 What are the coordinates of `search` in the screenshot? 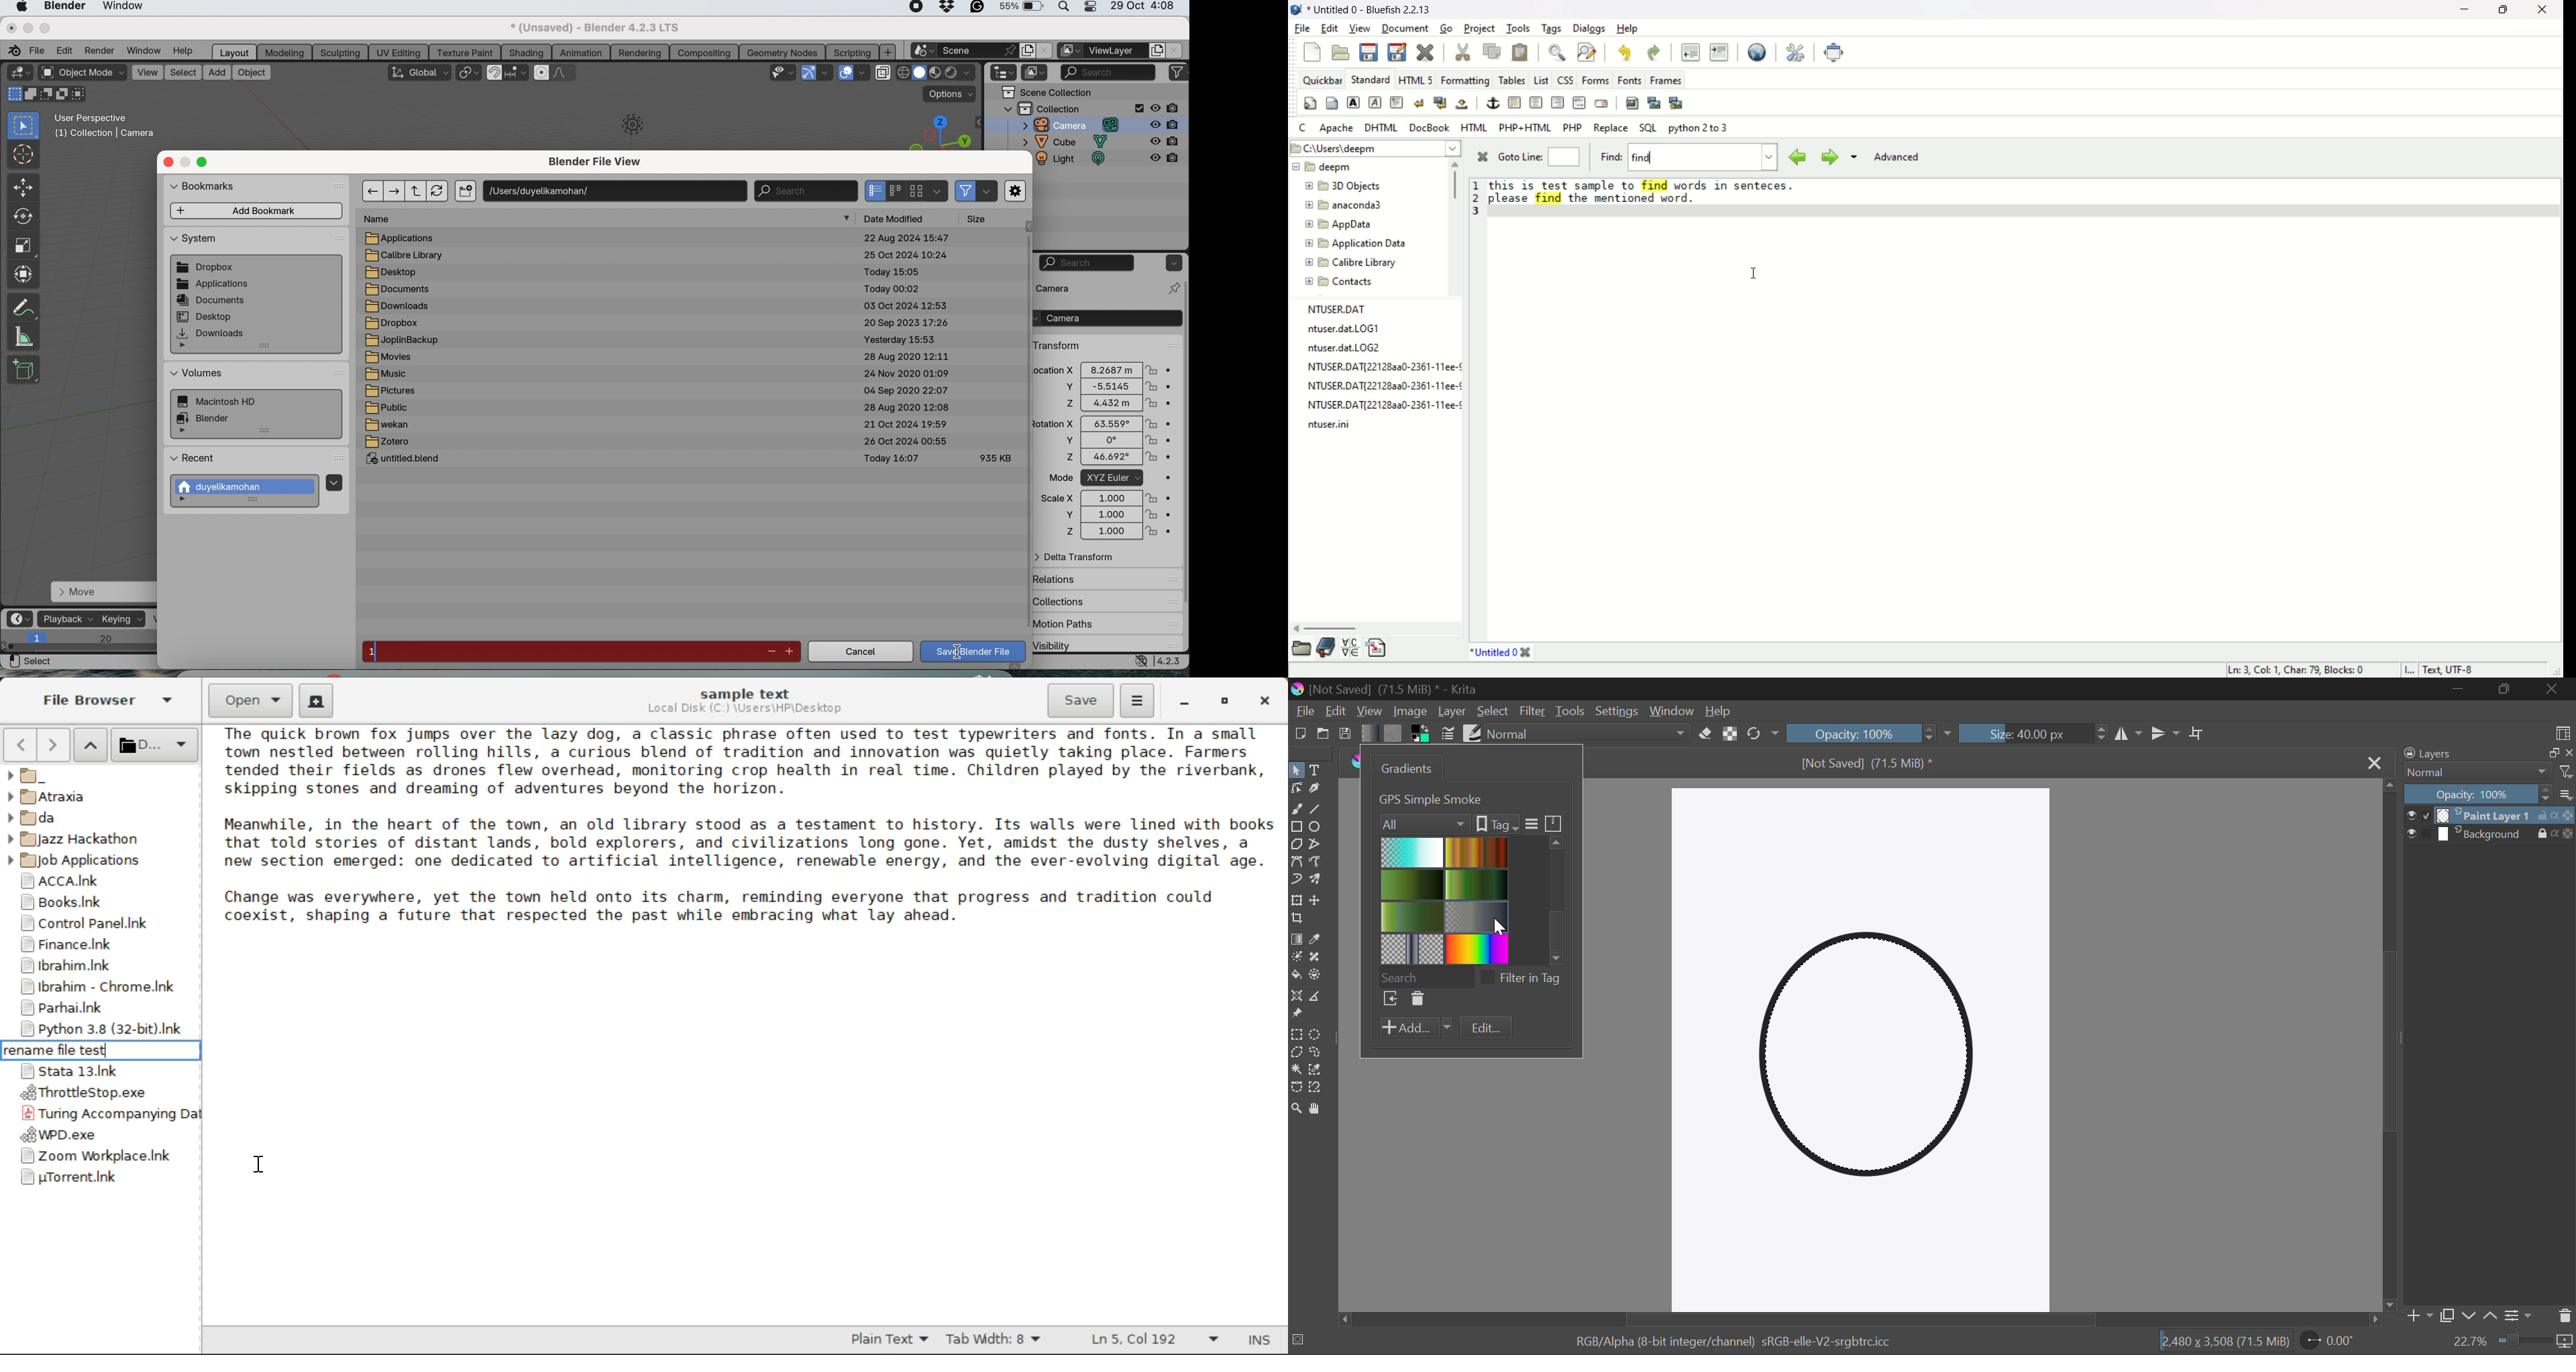 It's located at (1108, 71).